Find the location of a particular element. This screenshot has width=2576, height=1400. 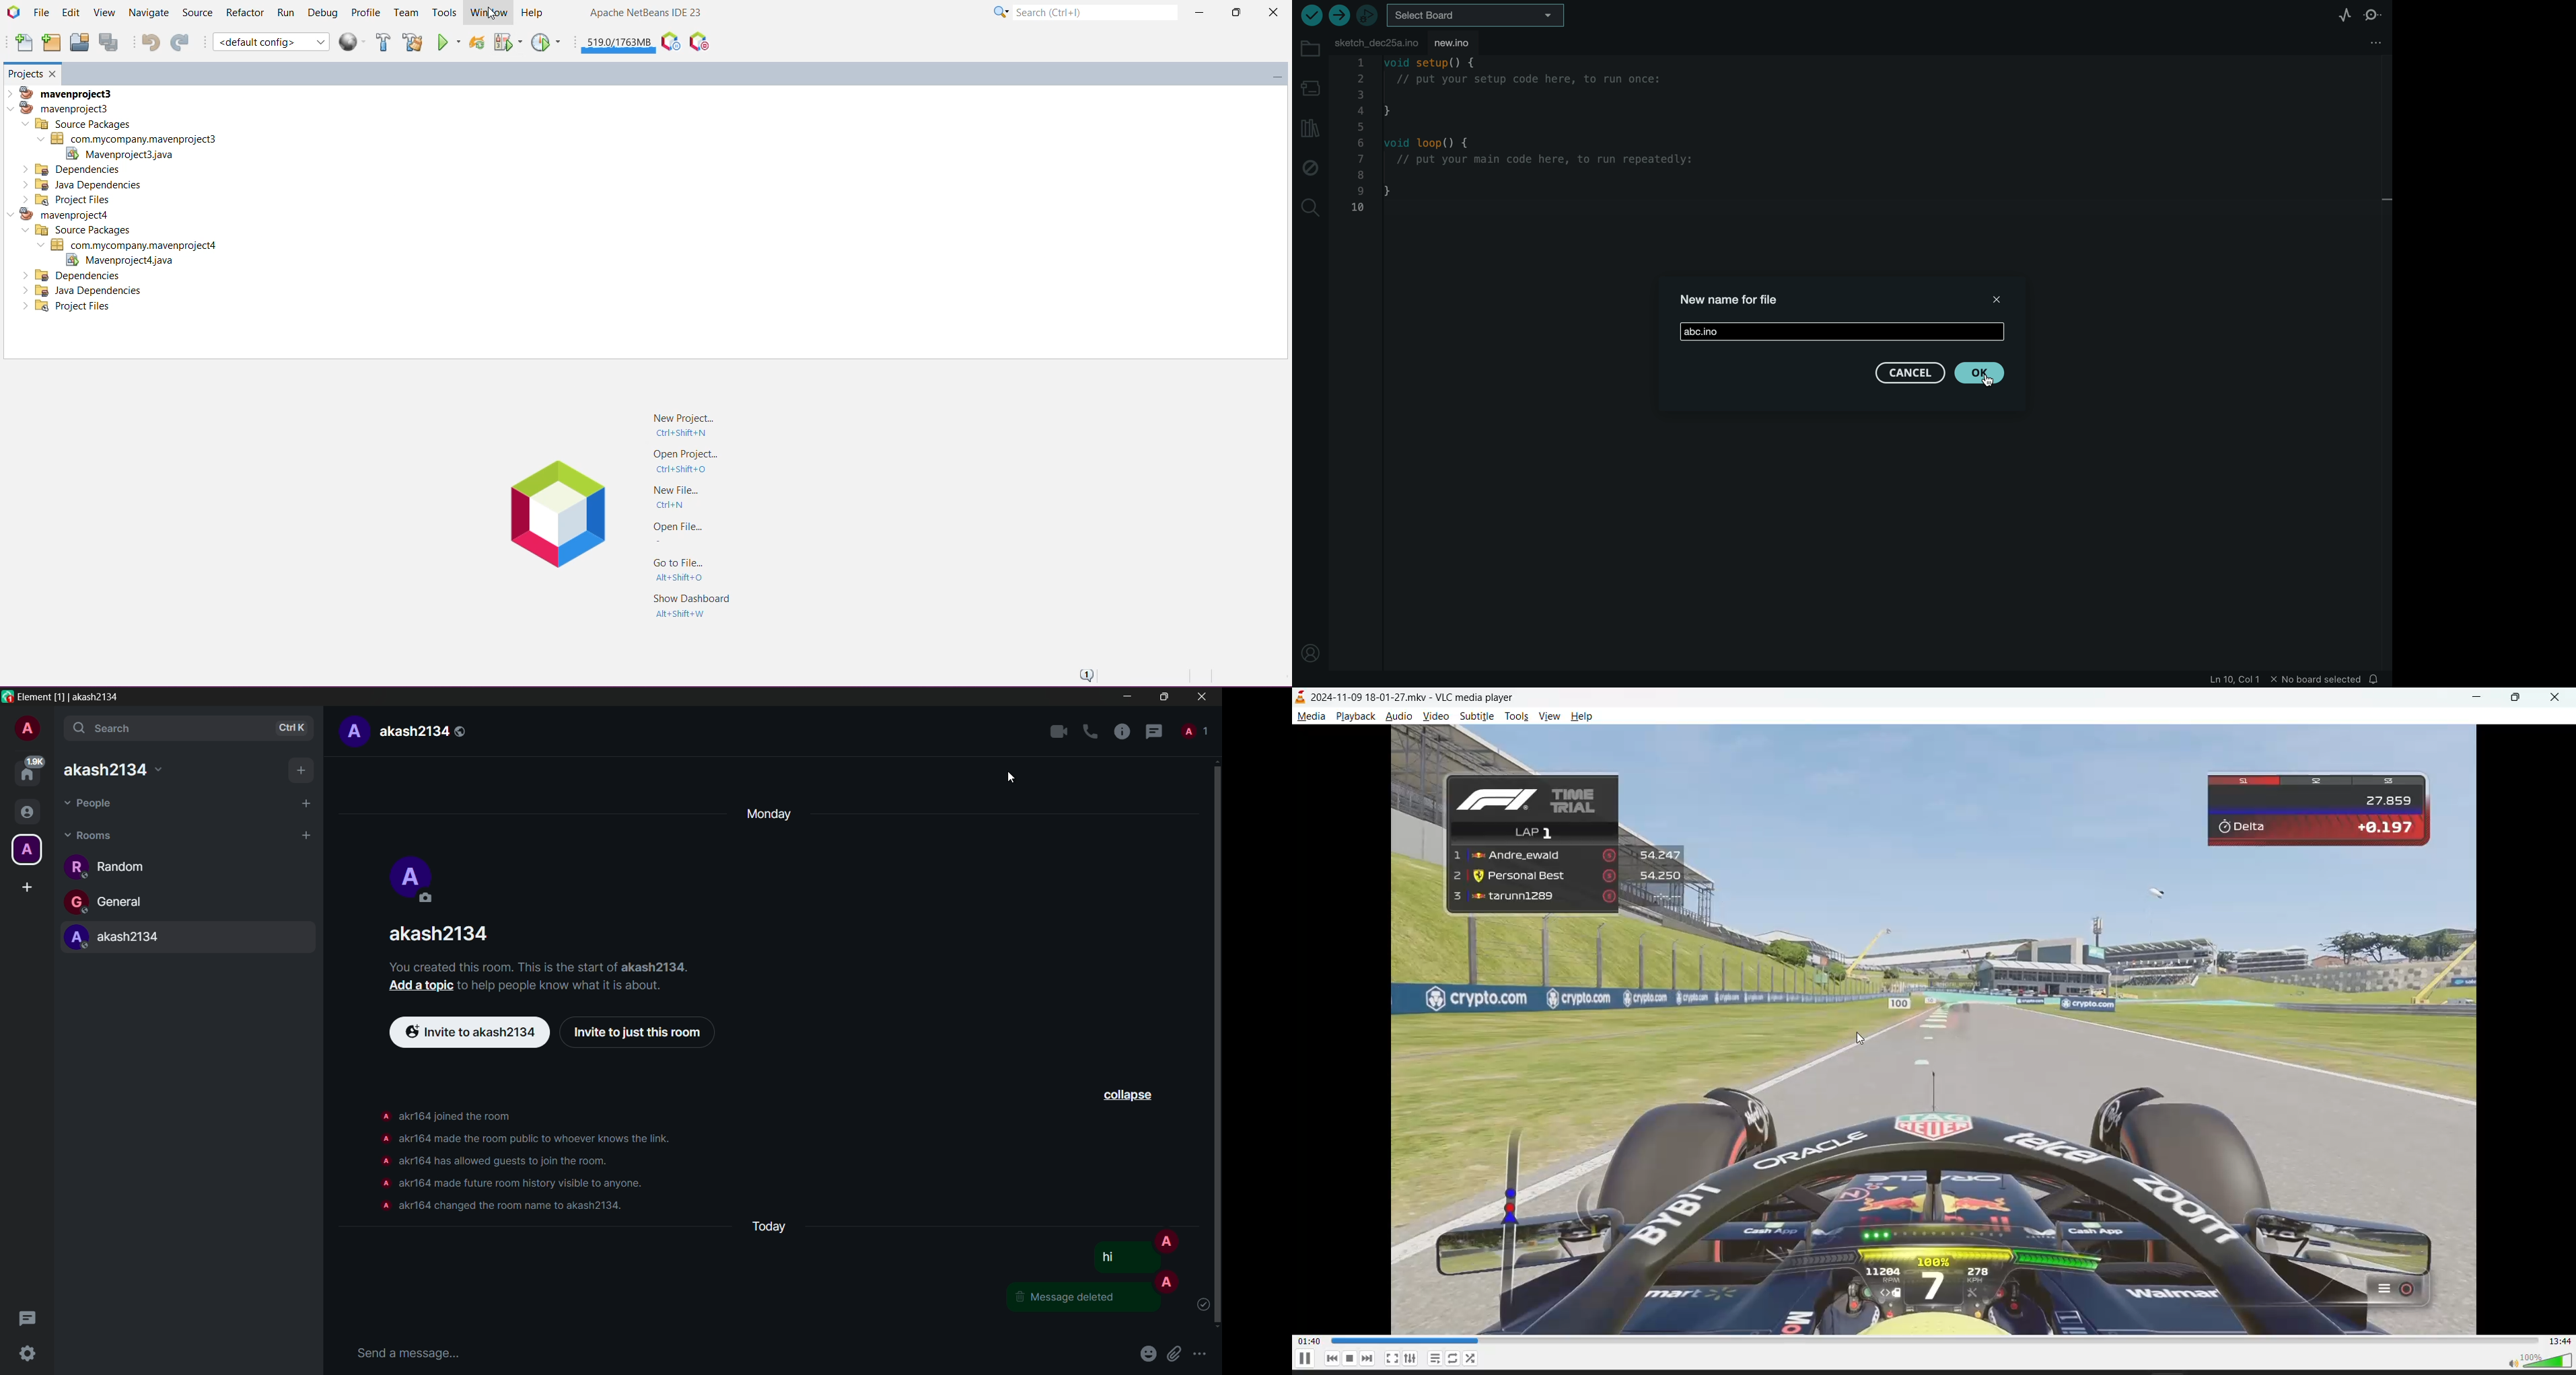

akr164 made future room visible to anyone. is located at coordinates (523, 1184).